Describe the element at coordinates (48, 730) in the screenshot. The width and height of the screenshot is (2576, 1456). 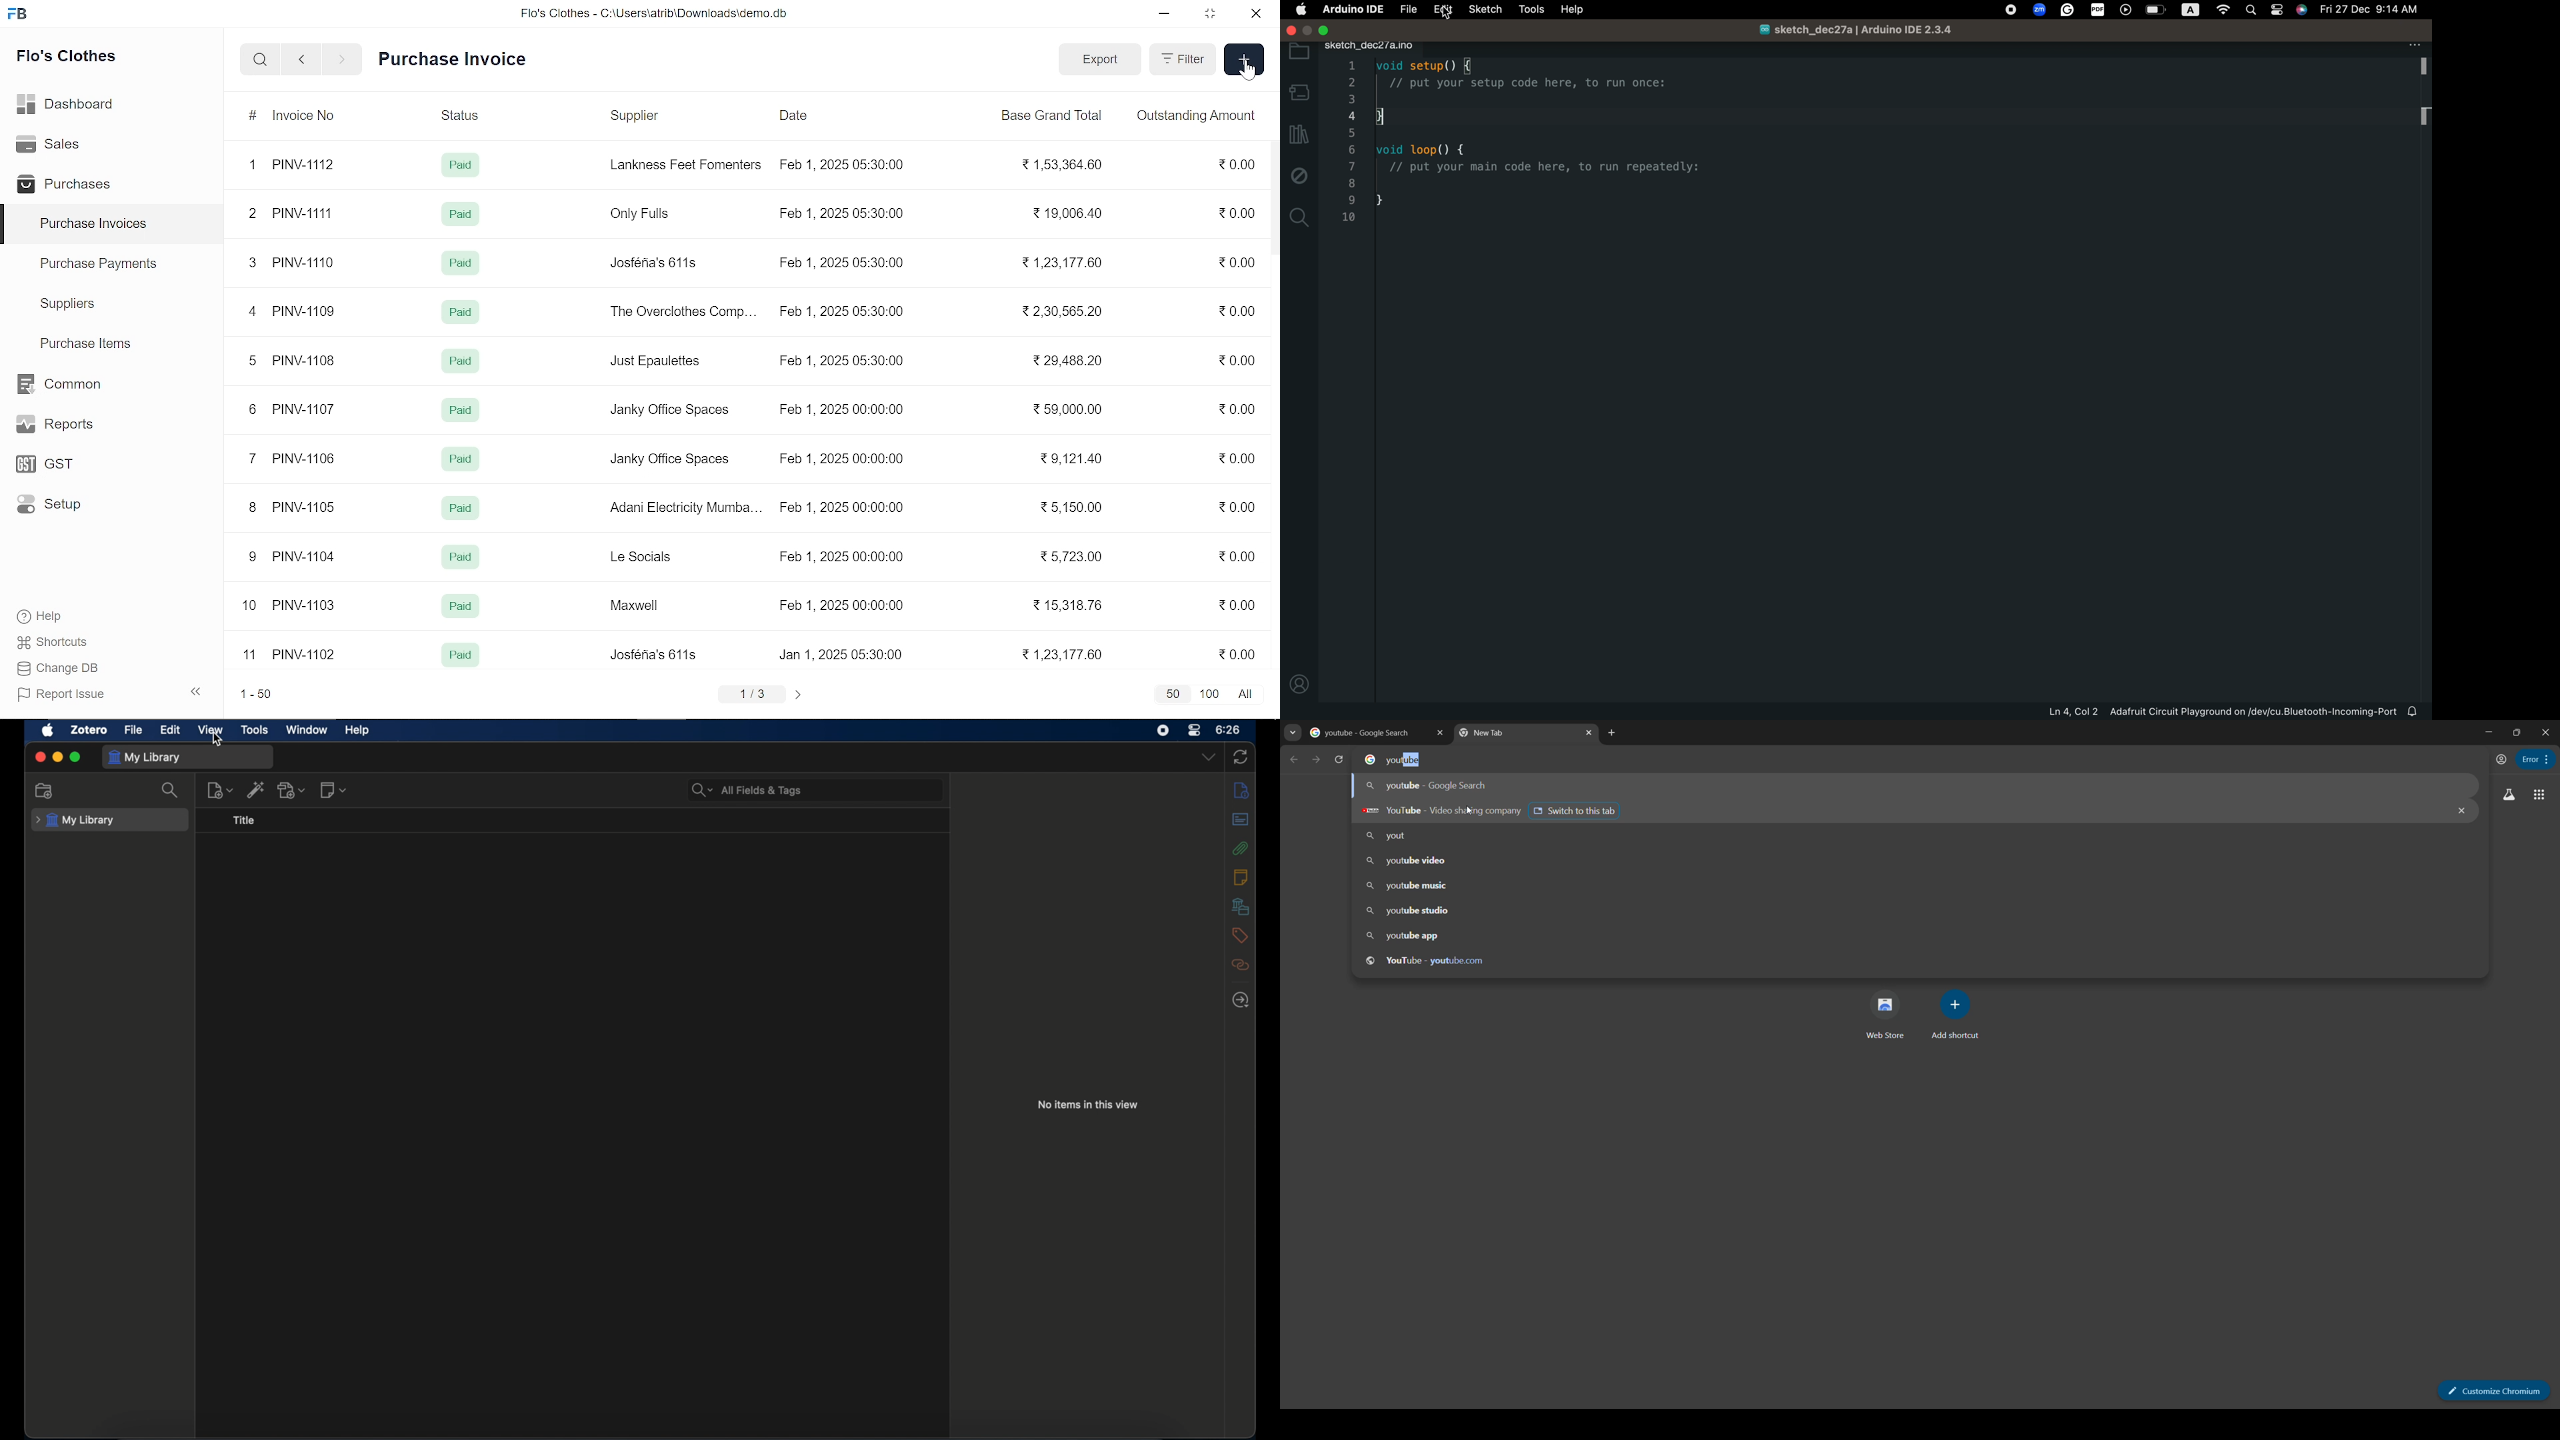
I see `apple icon` at that location.